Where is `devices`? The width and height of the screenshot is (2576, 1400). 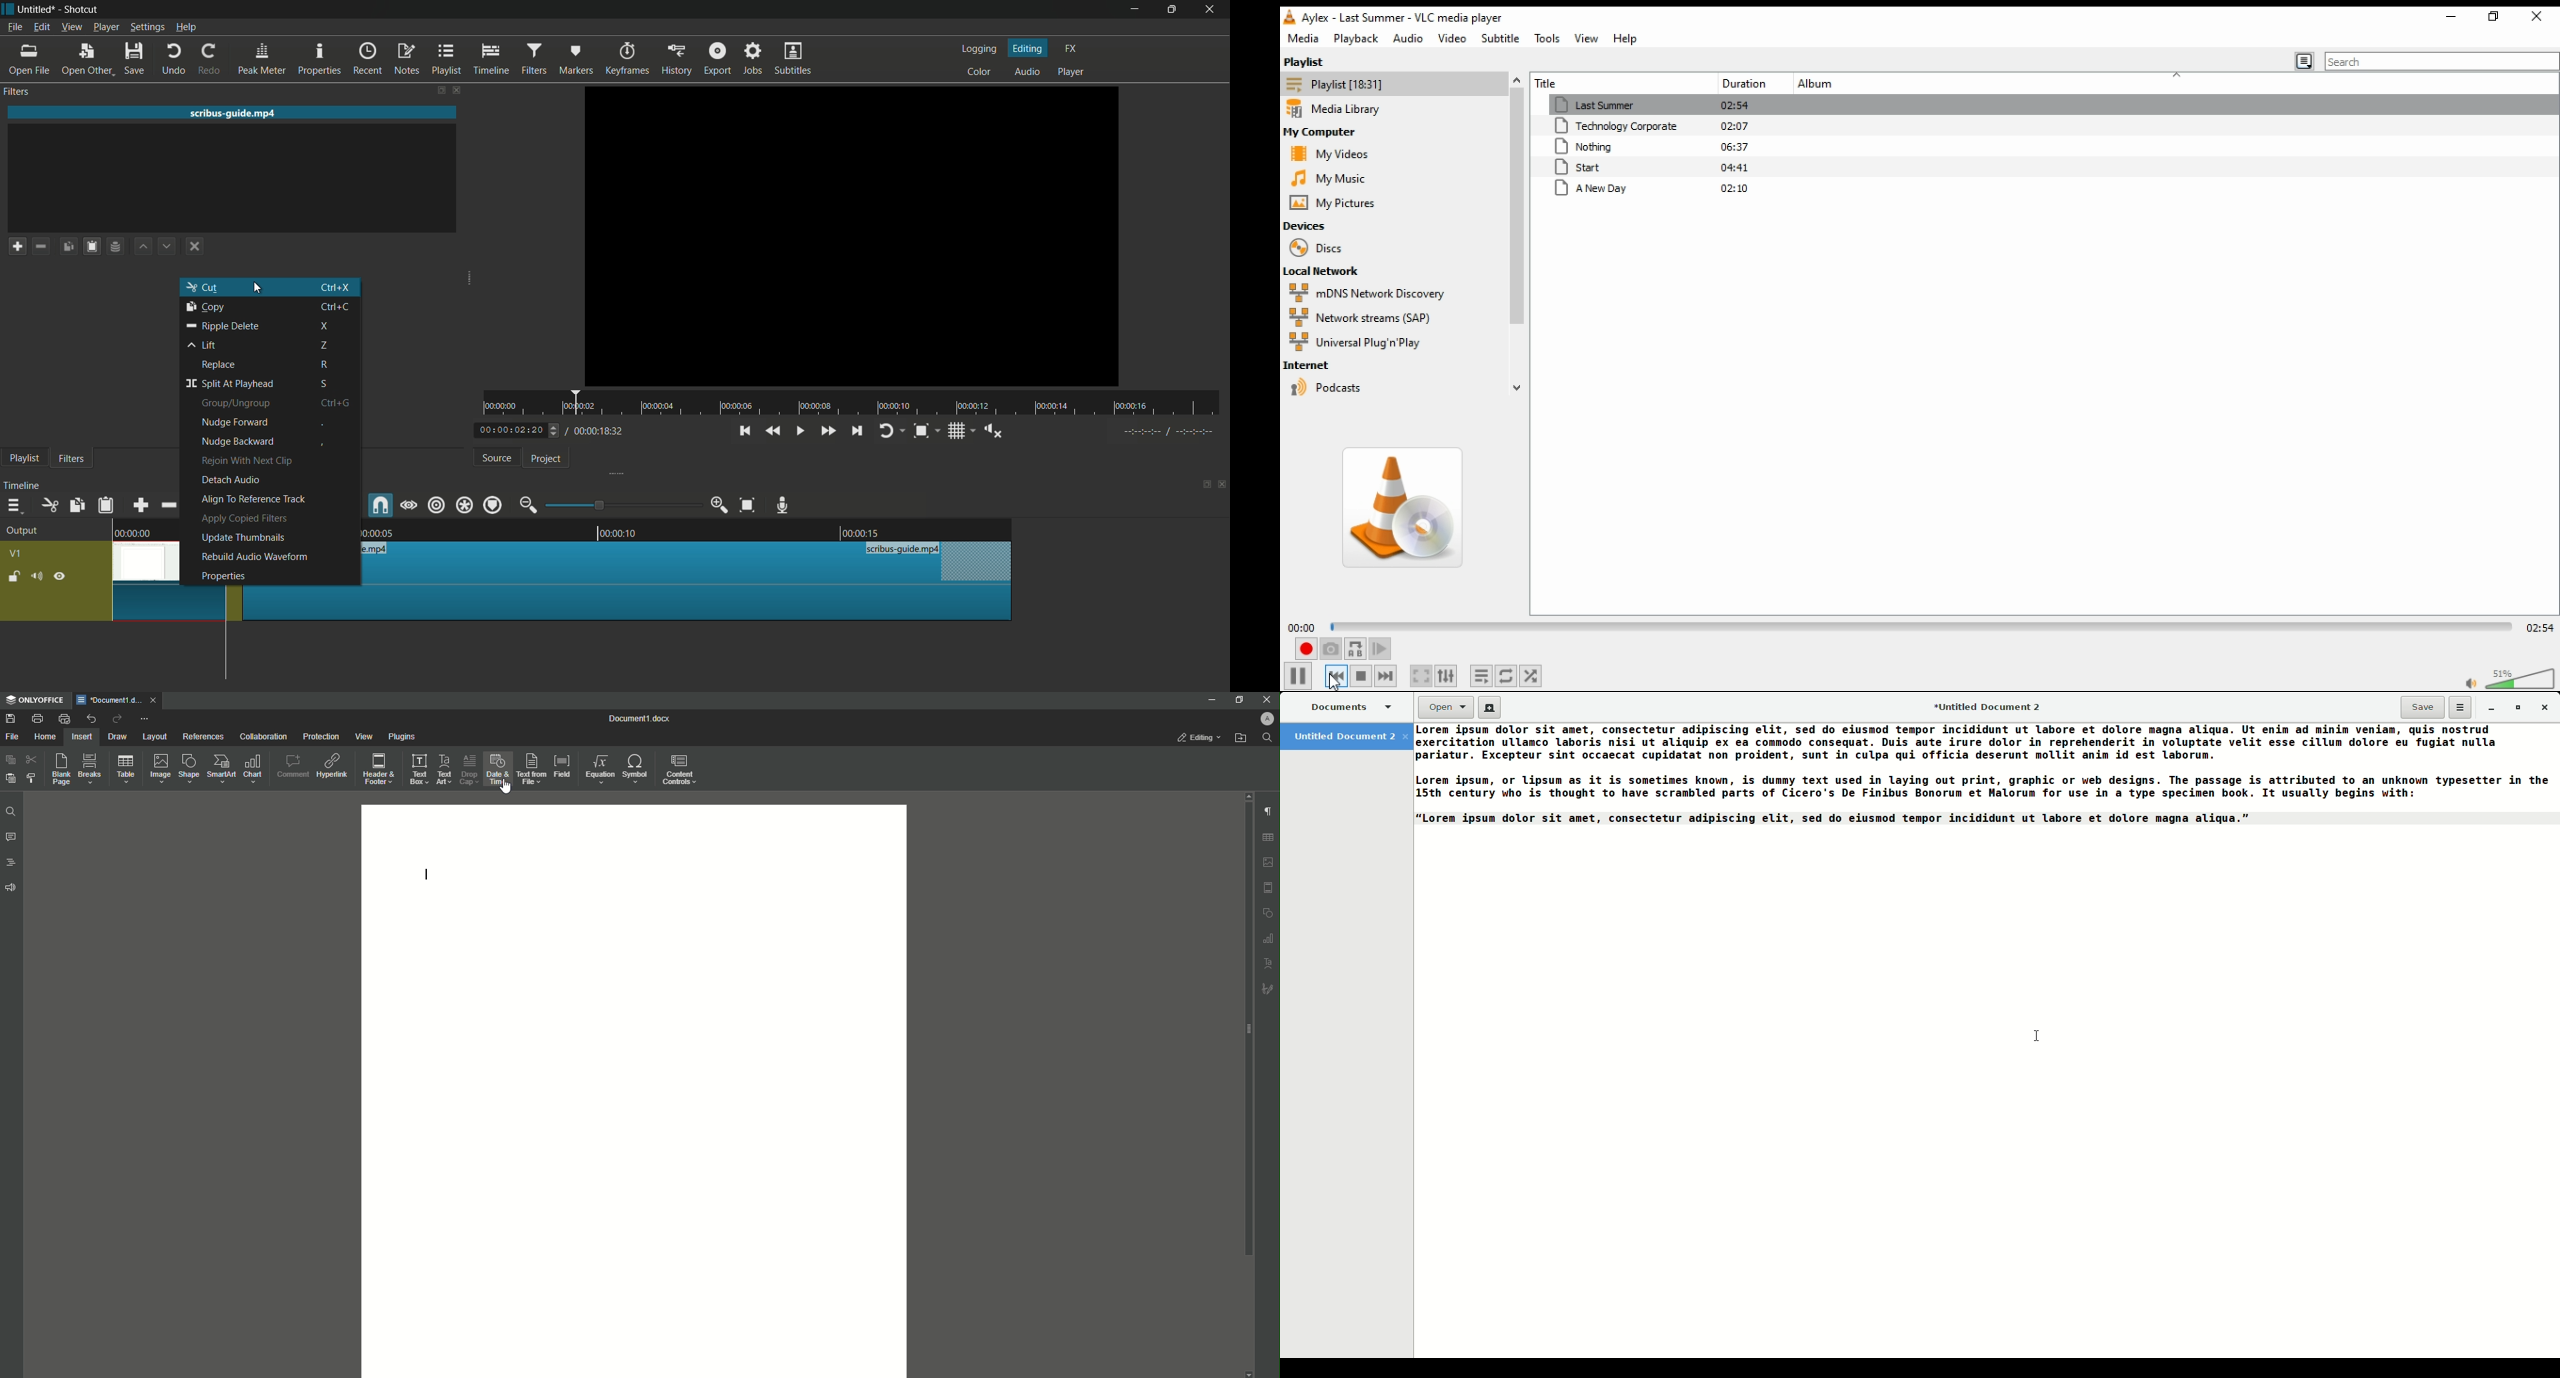 devices is located at coordinates (1316, 226).